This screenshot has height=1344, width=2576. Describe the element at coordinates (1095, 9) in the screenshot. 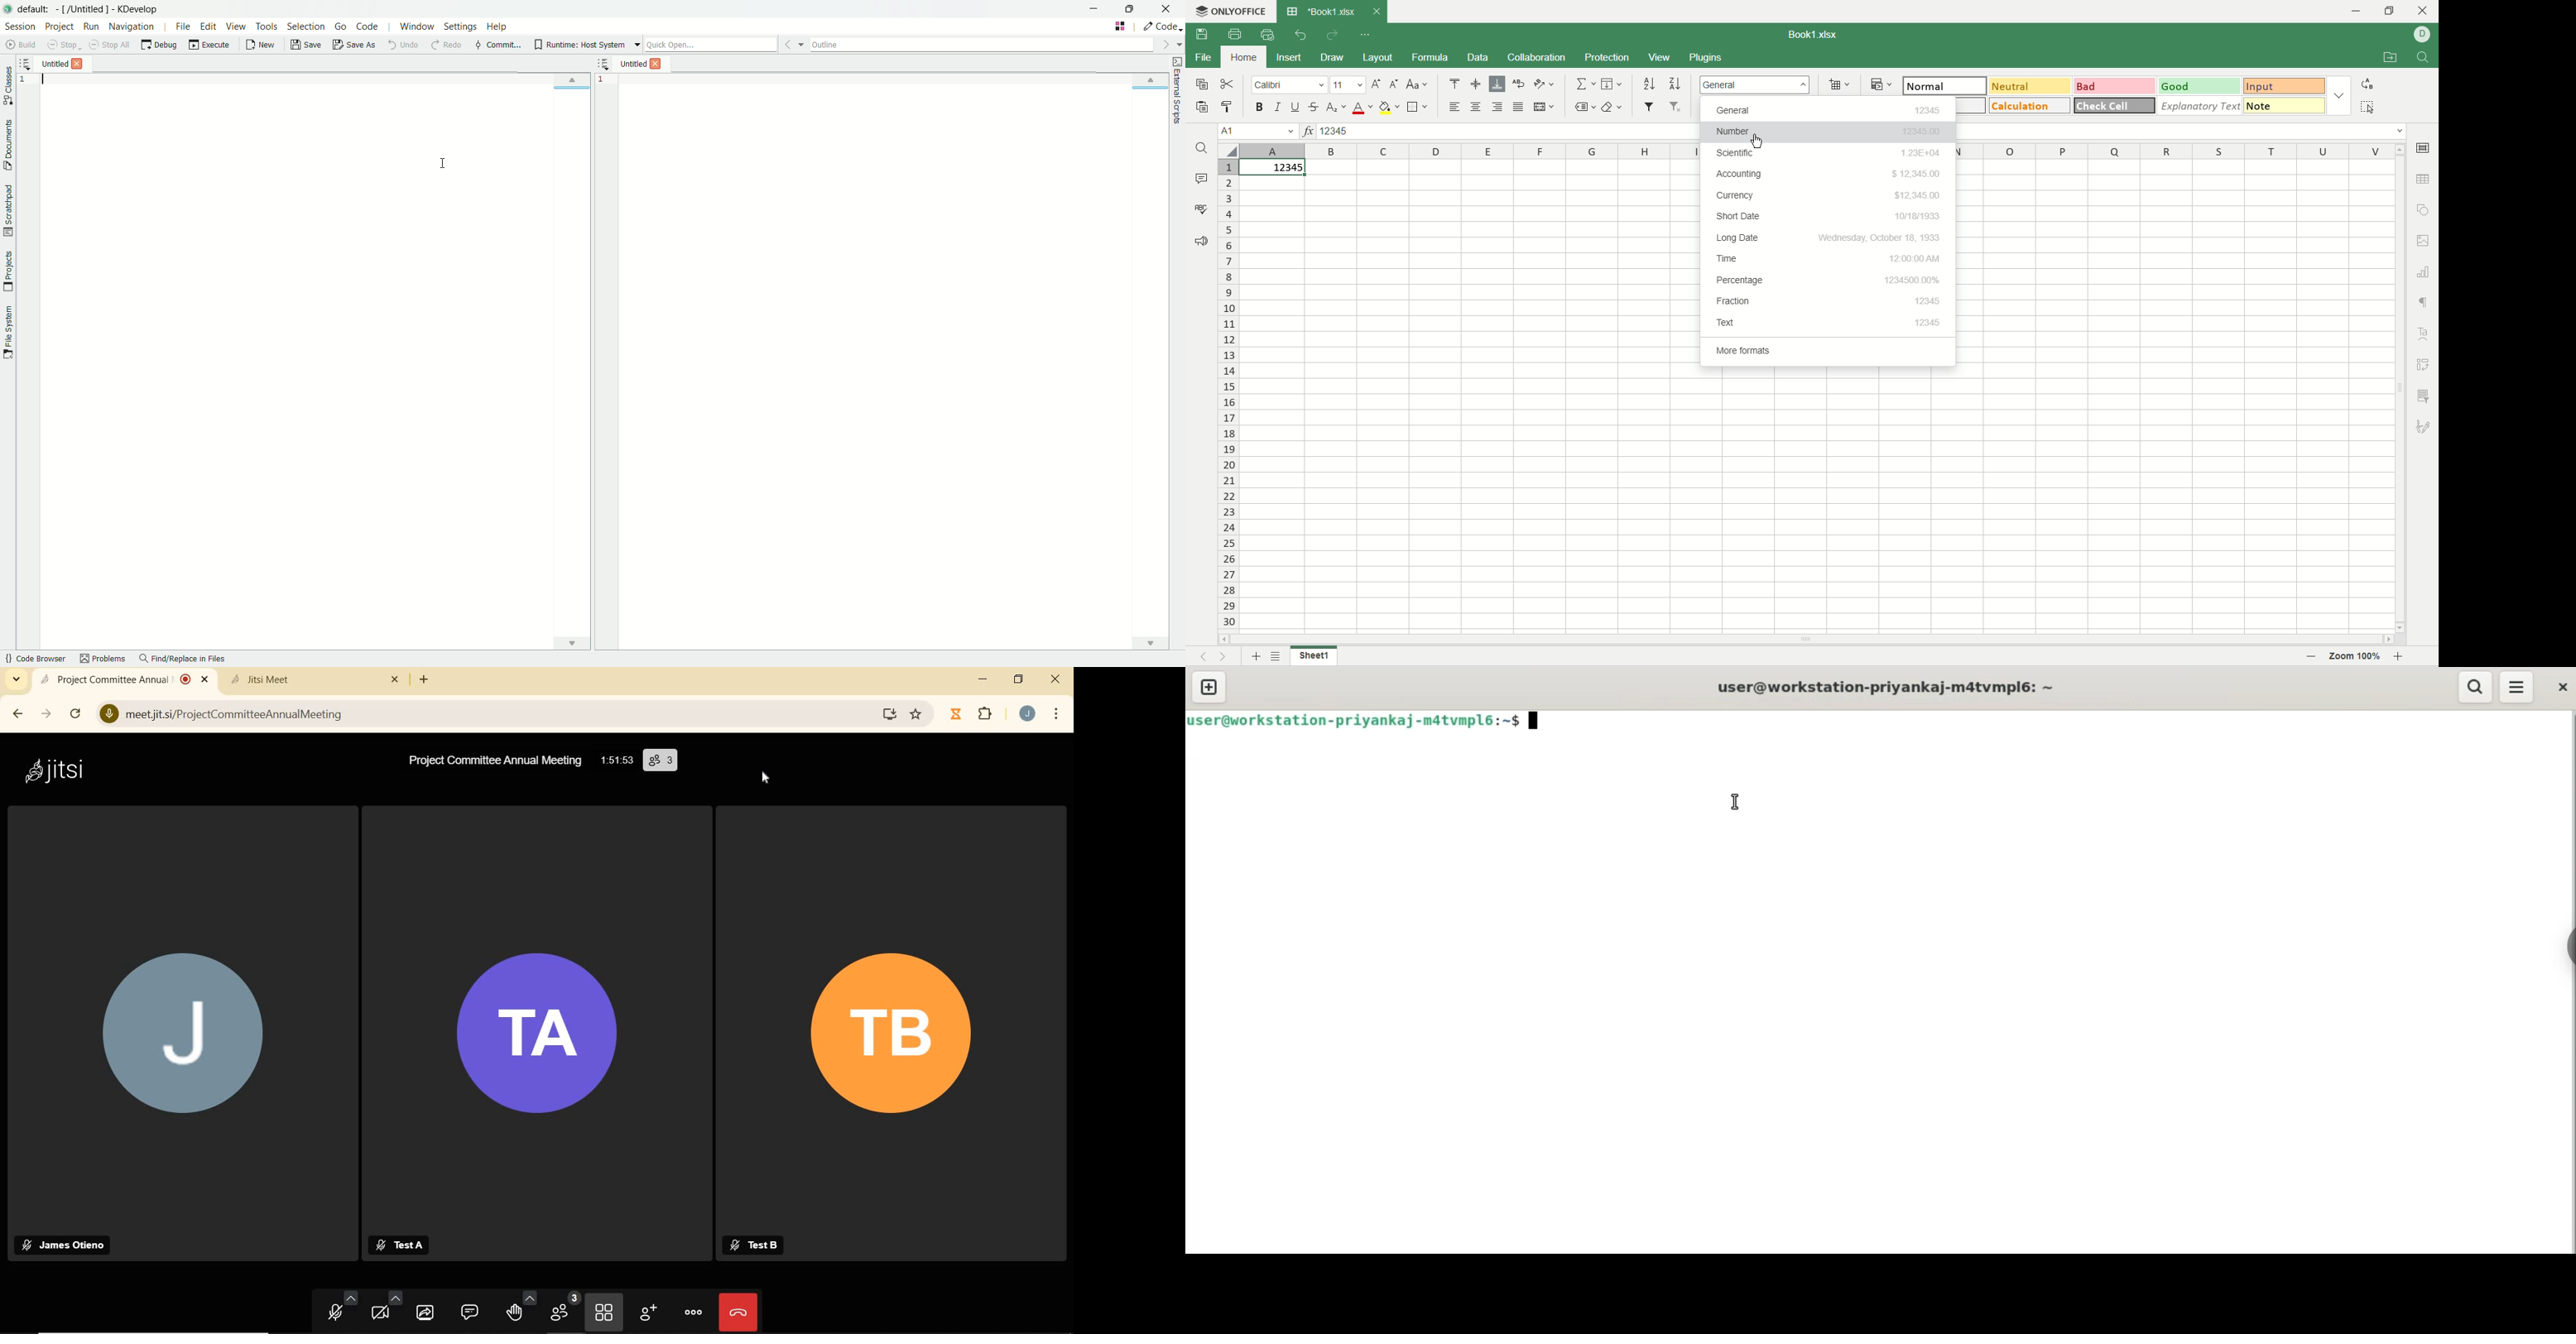

I see `minimize` at that location.